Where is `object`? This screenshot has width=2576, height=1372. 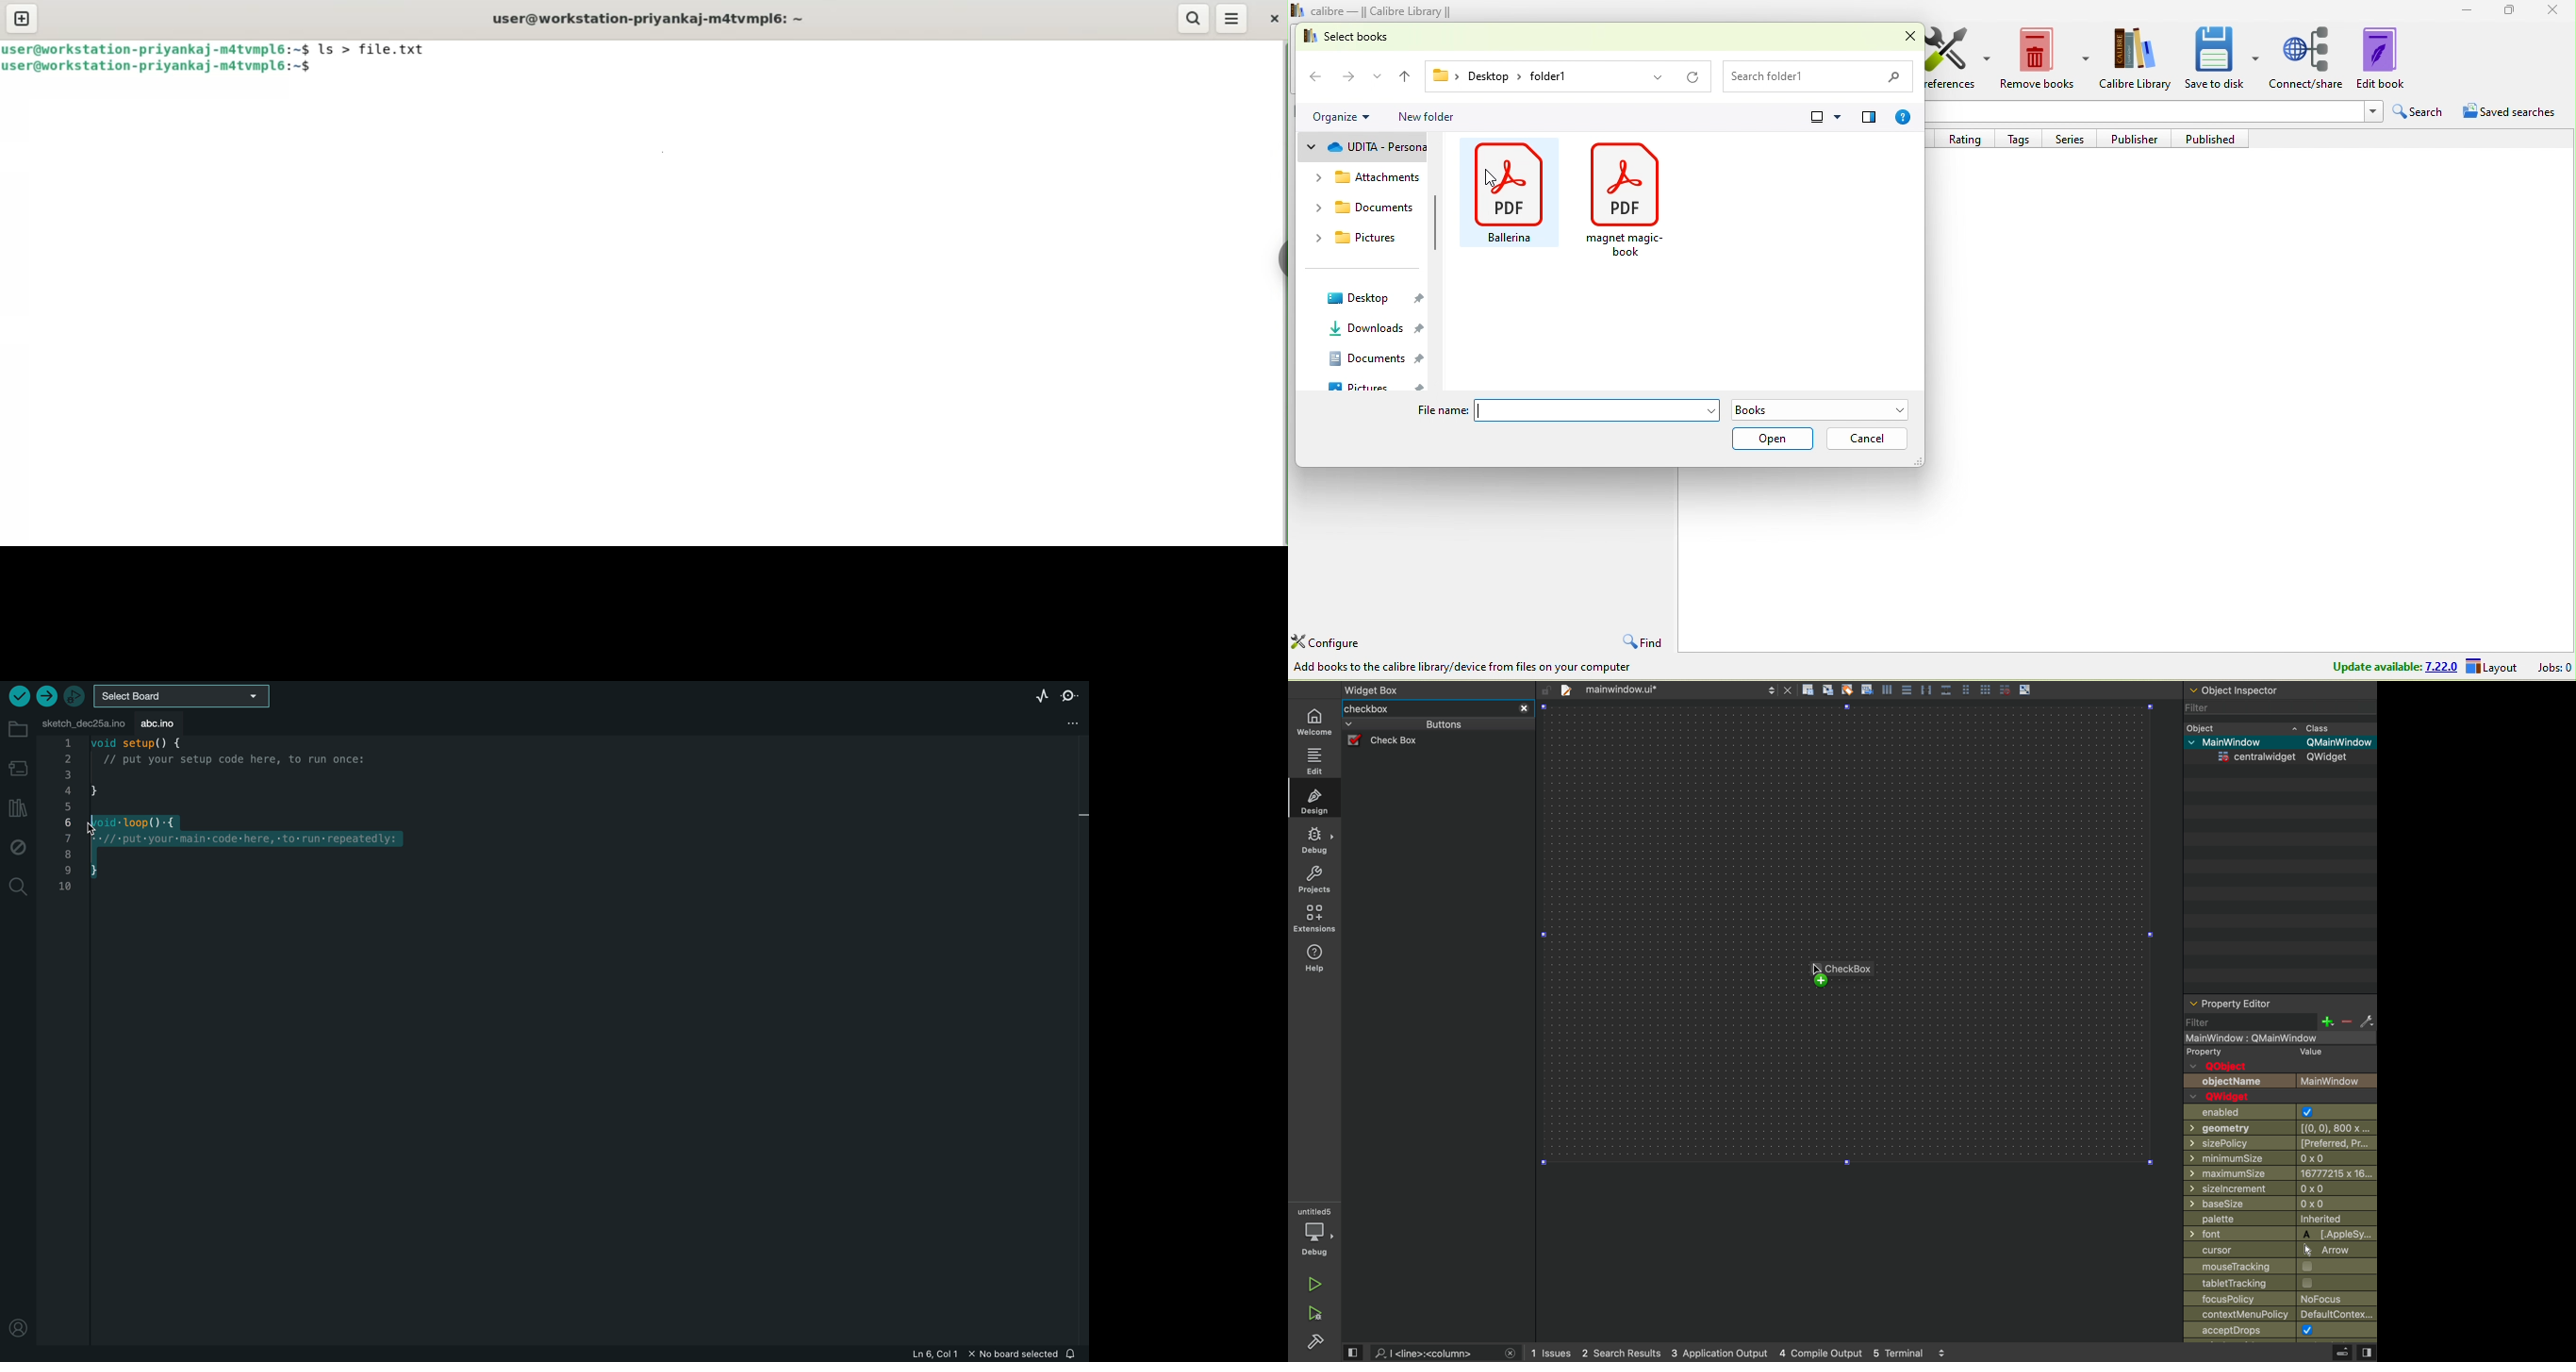
object is located at coordinates (2267, 727).